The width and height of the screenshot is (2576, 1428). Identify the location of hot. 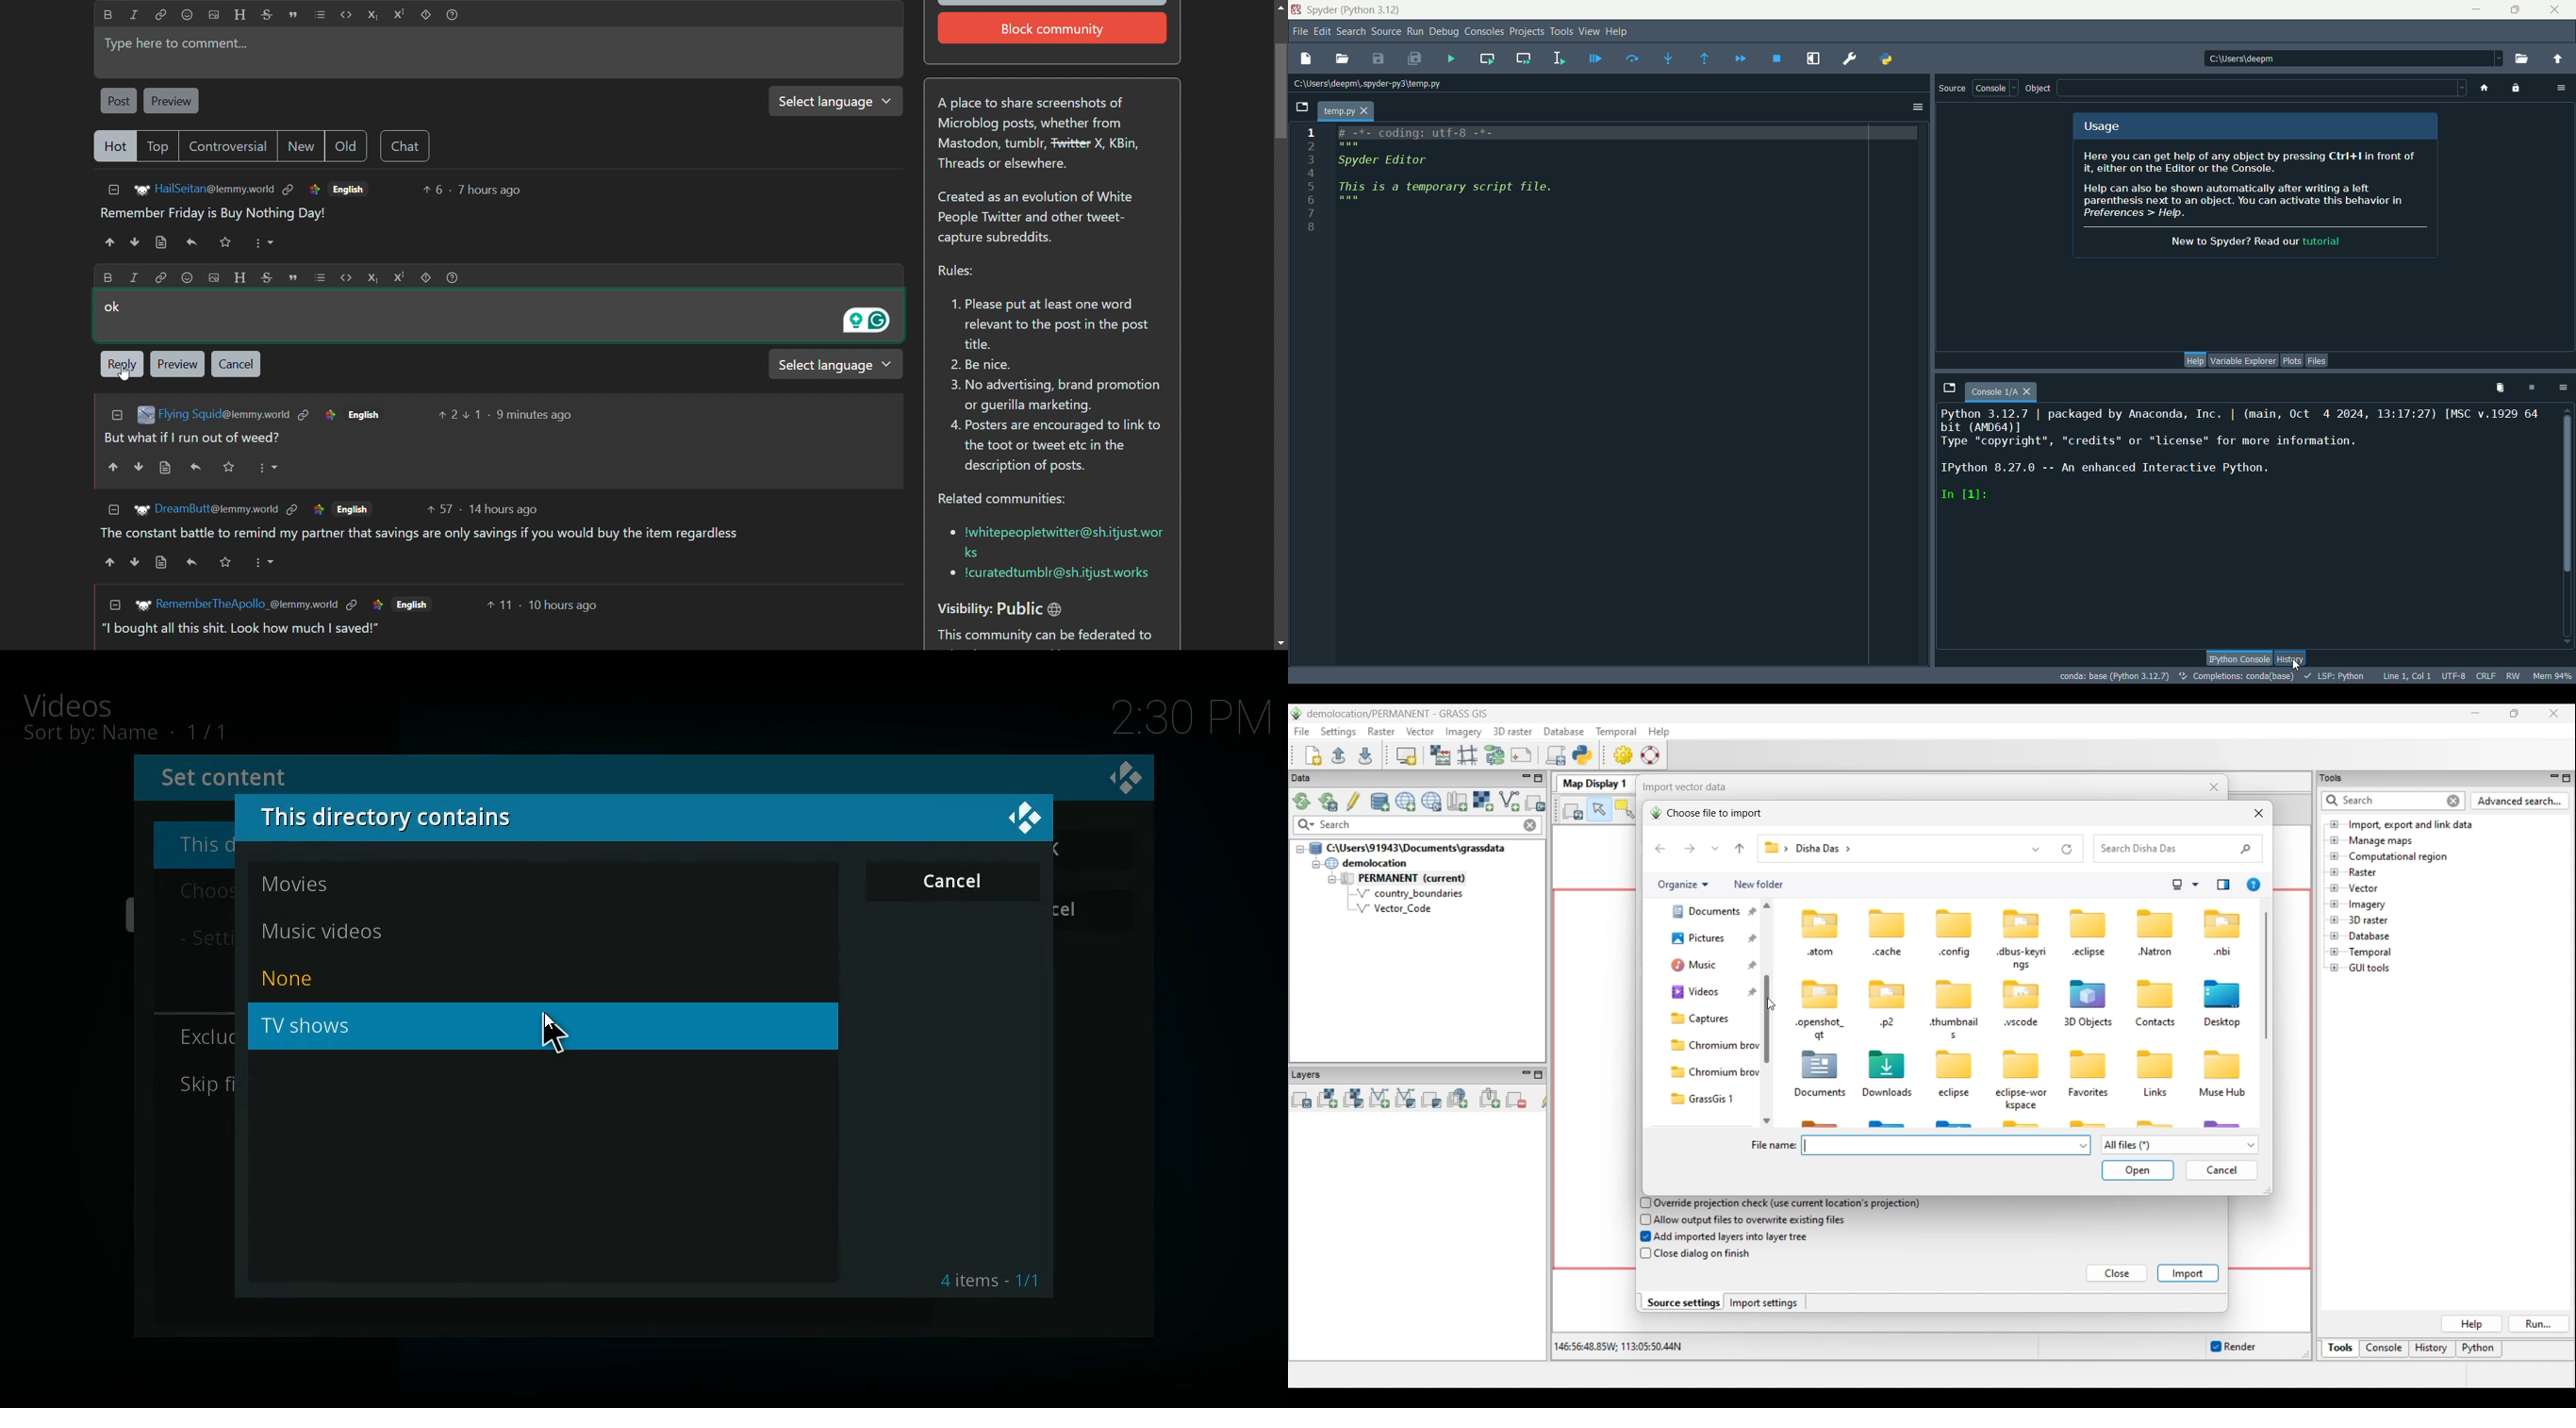
(115, 147).